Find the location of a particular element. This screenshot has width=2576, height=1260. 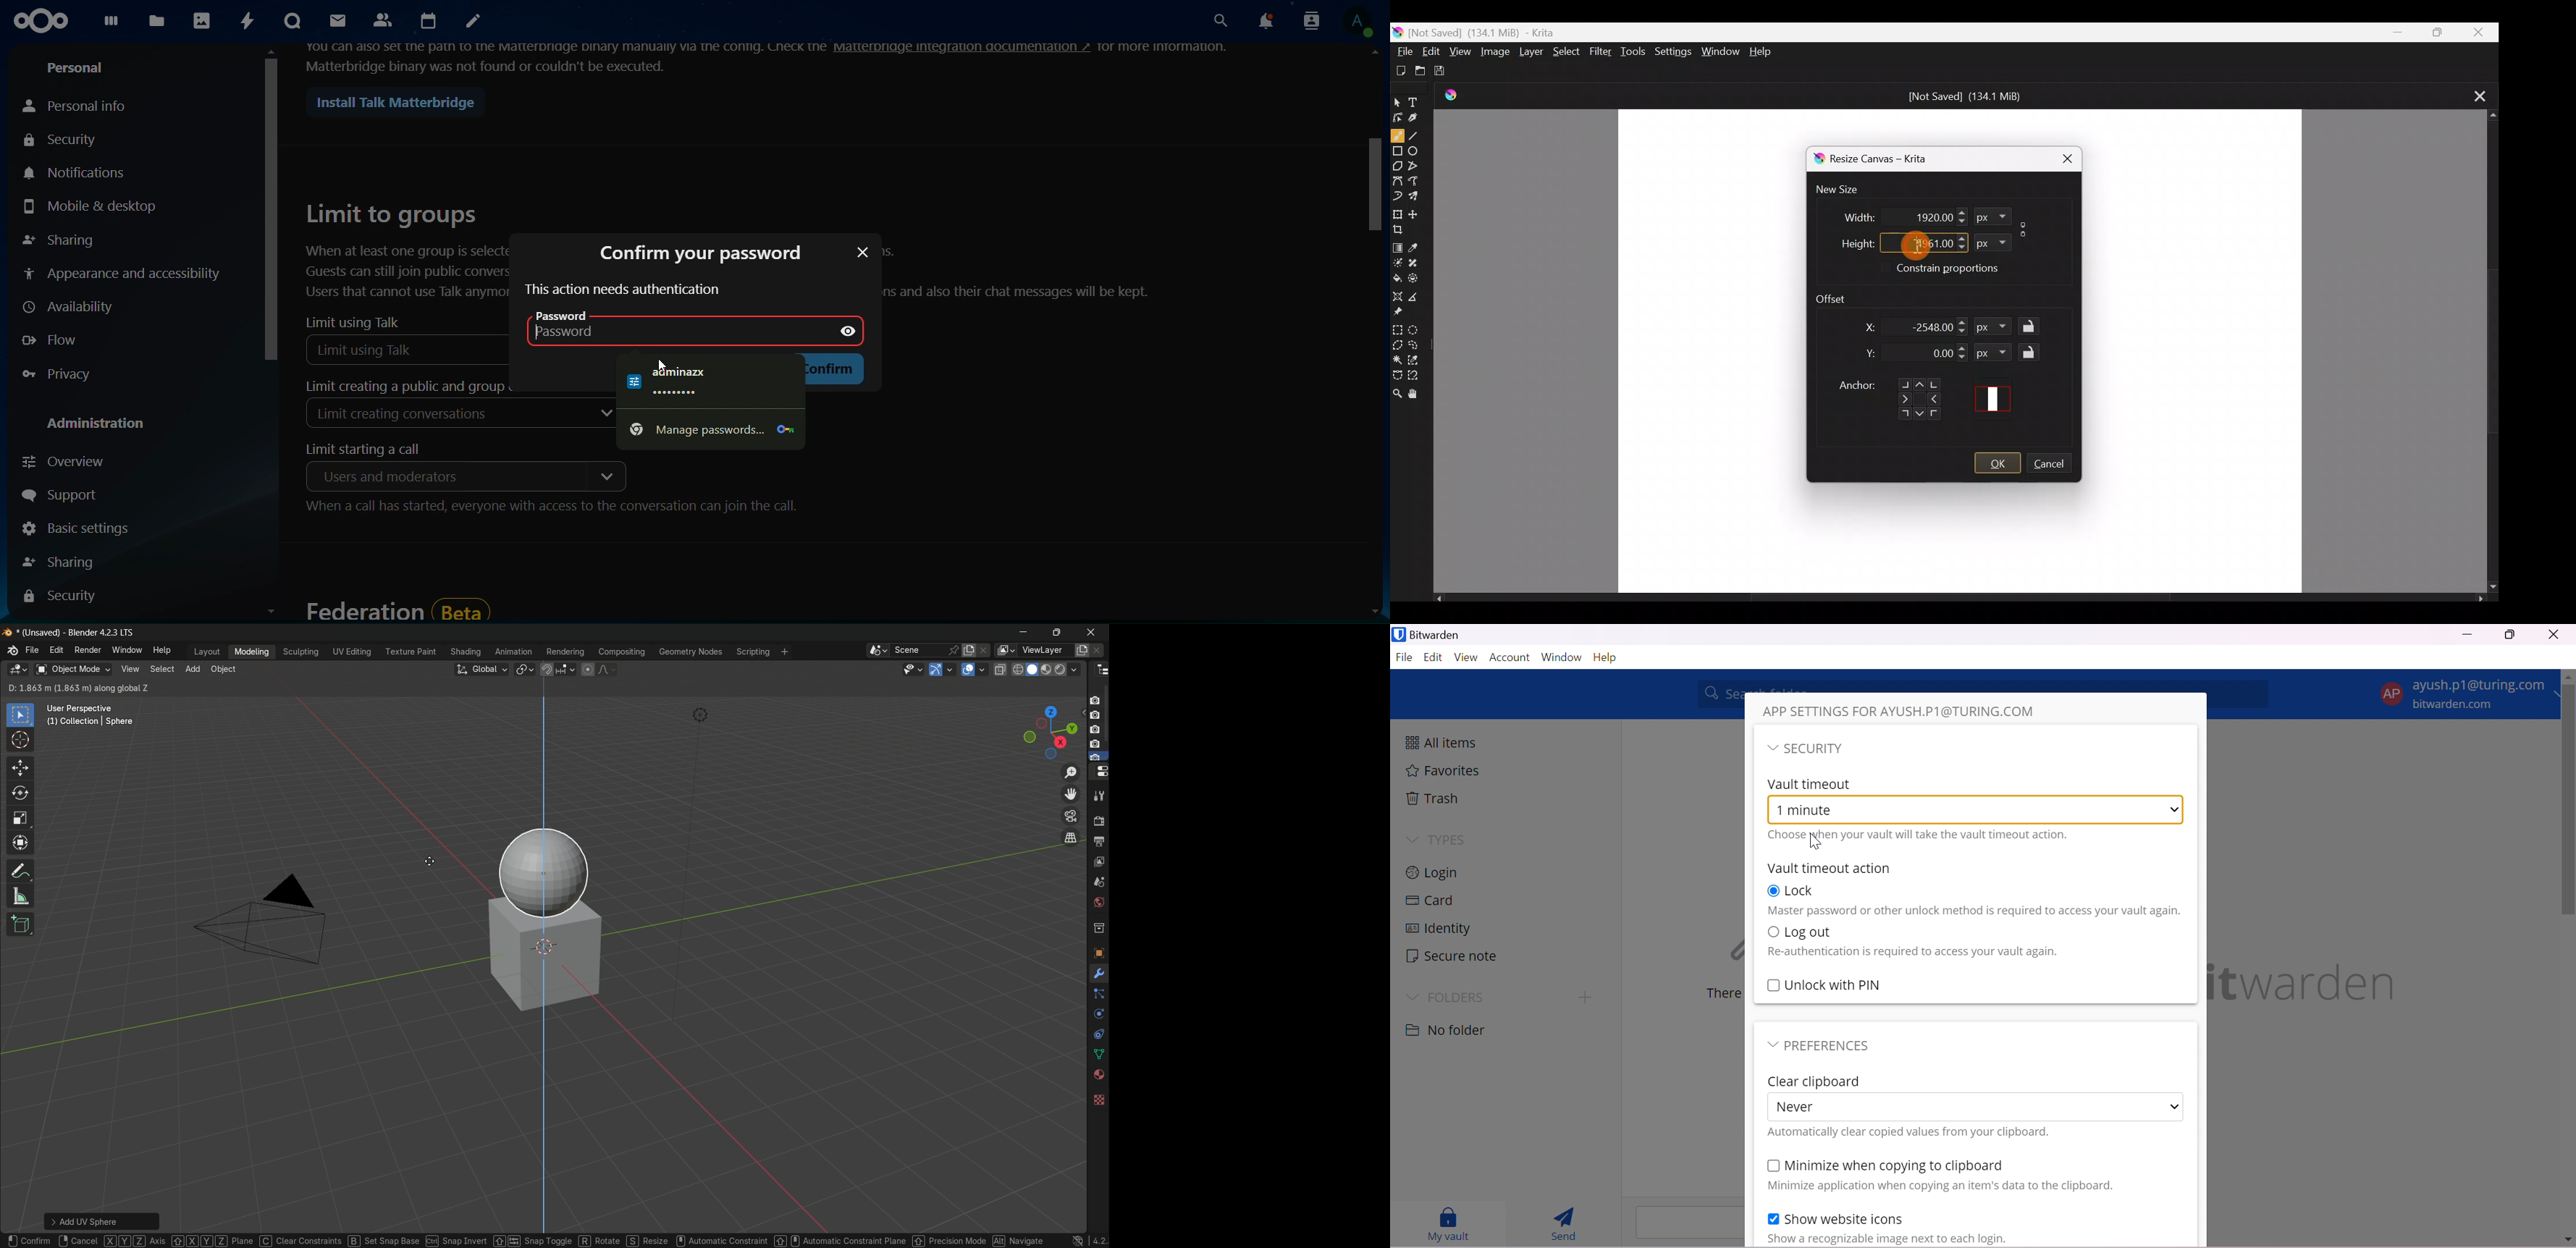

Snap Toggle is located at coordinates (444, 1240).